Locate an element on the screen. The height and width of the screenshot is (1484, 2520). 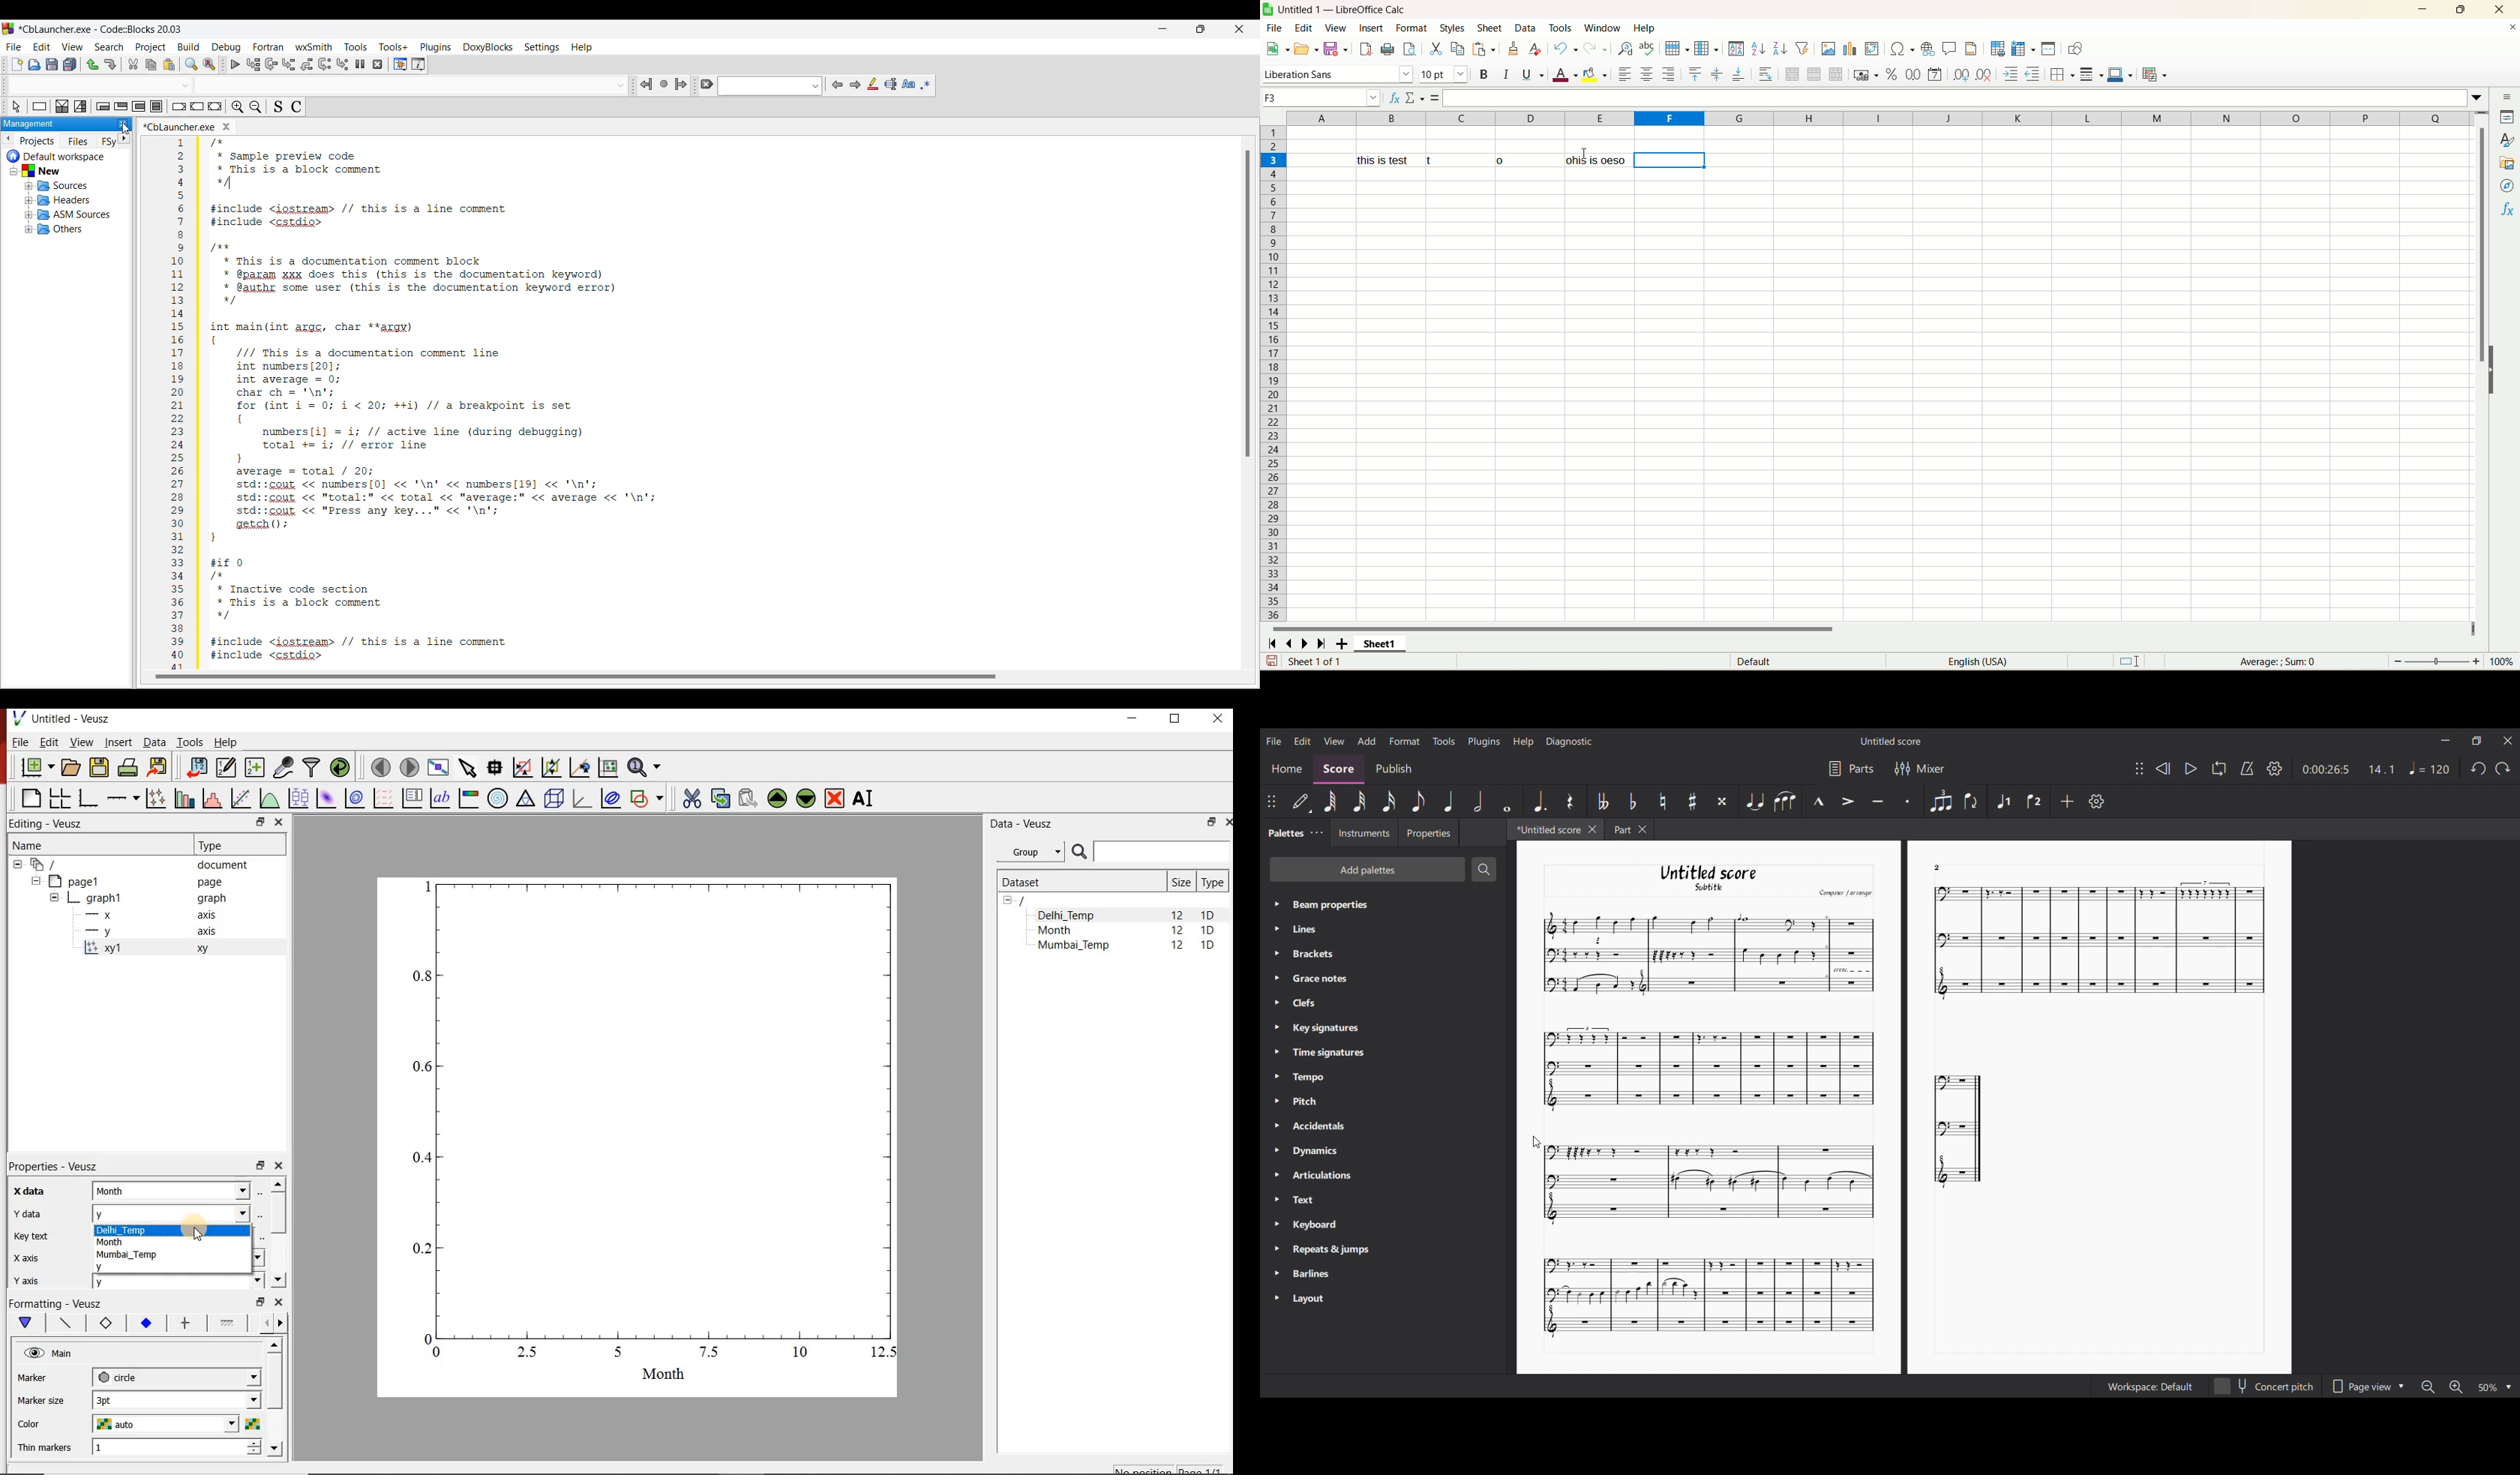
File menu is located at coordinates (14, 47).